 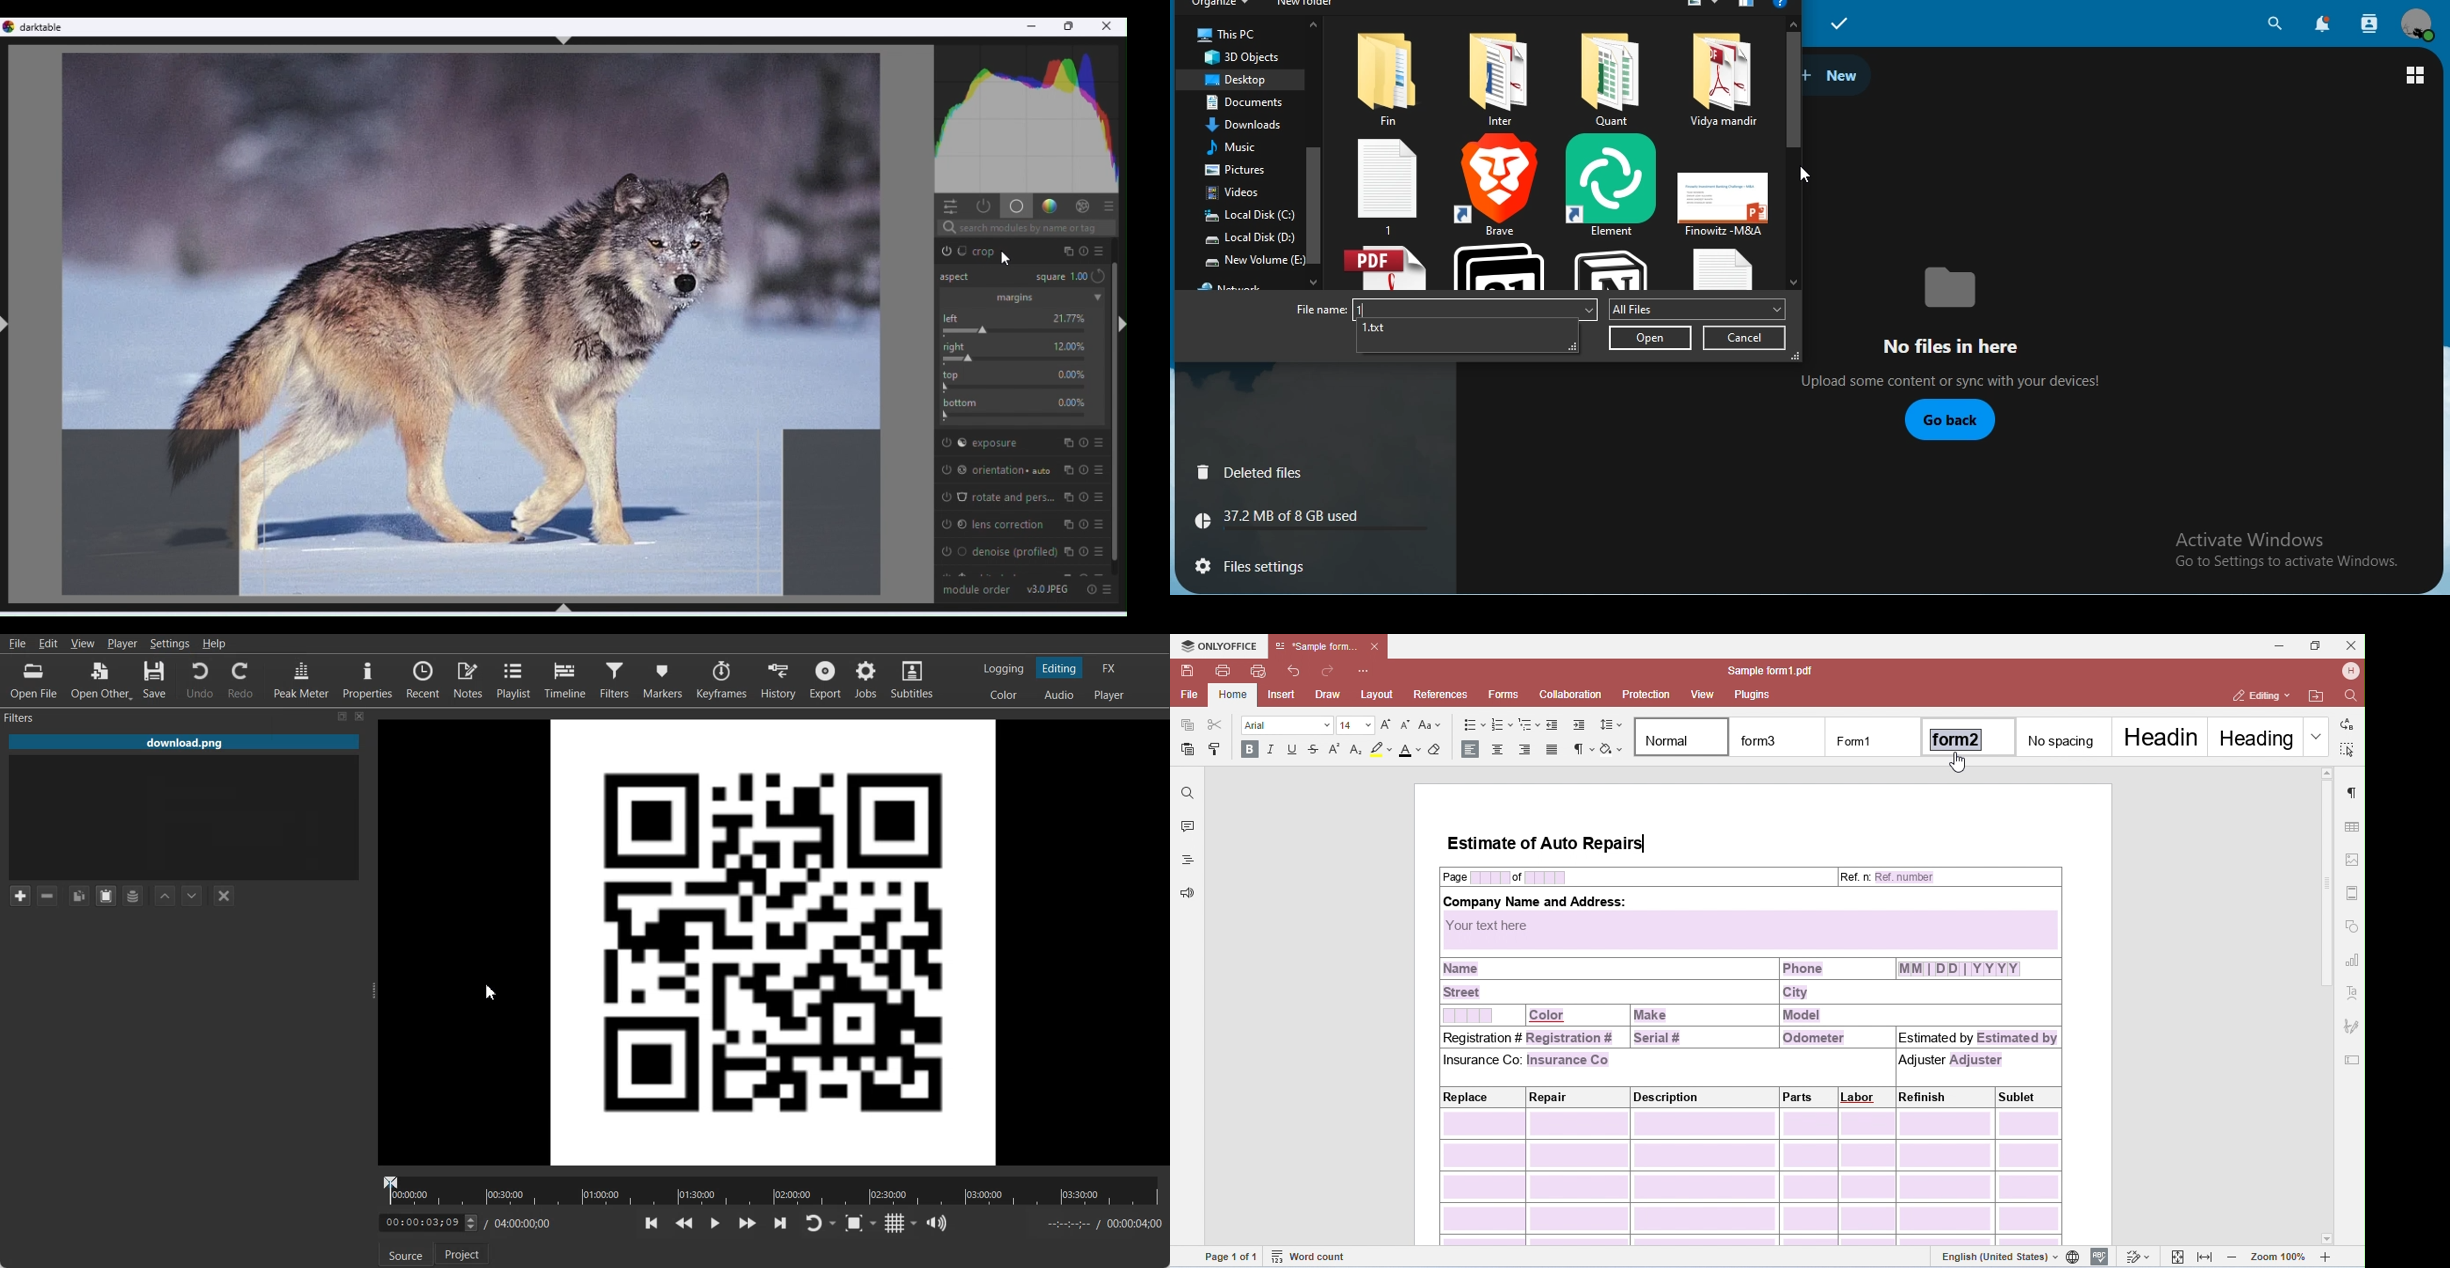 What do you see at coordinates (462, 1253) in the screenshot?
I see `Project` at bounding box center [462, 1253].